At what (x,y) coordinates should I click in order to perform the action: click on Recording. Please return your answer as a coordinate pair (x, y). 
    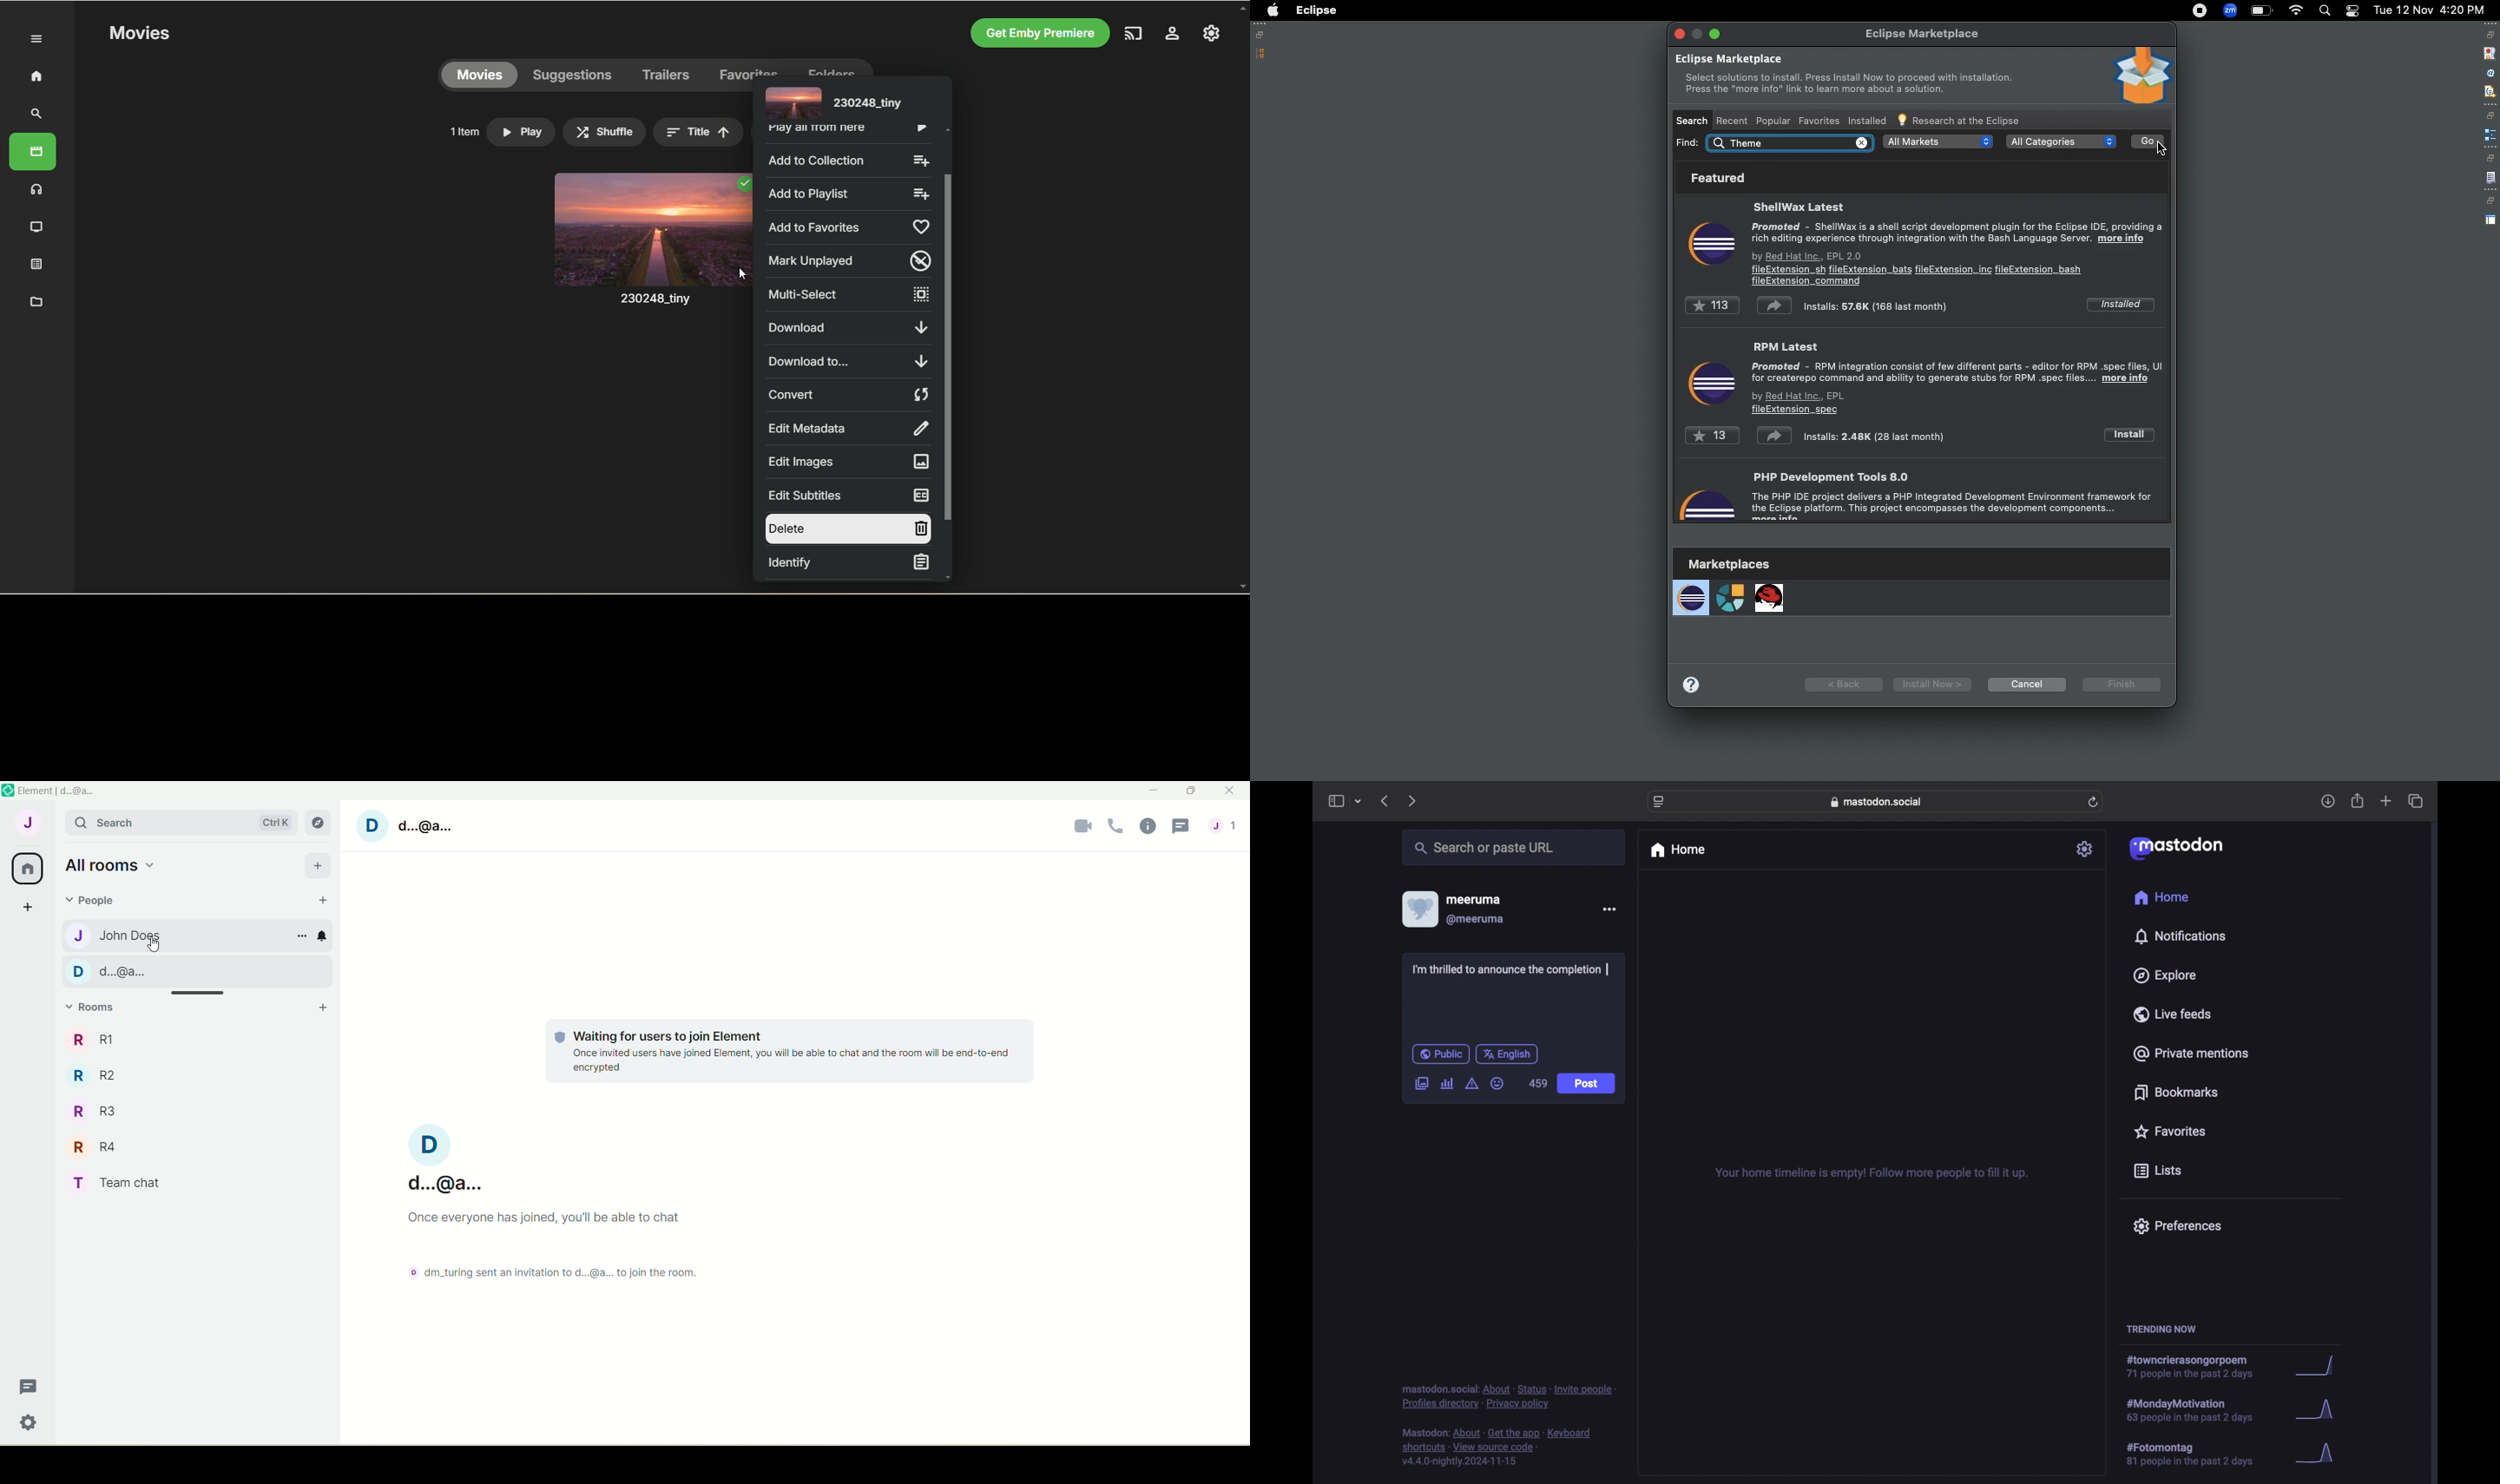
    Looking at the image, I should click on (2200, 12).